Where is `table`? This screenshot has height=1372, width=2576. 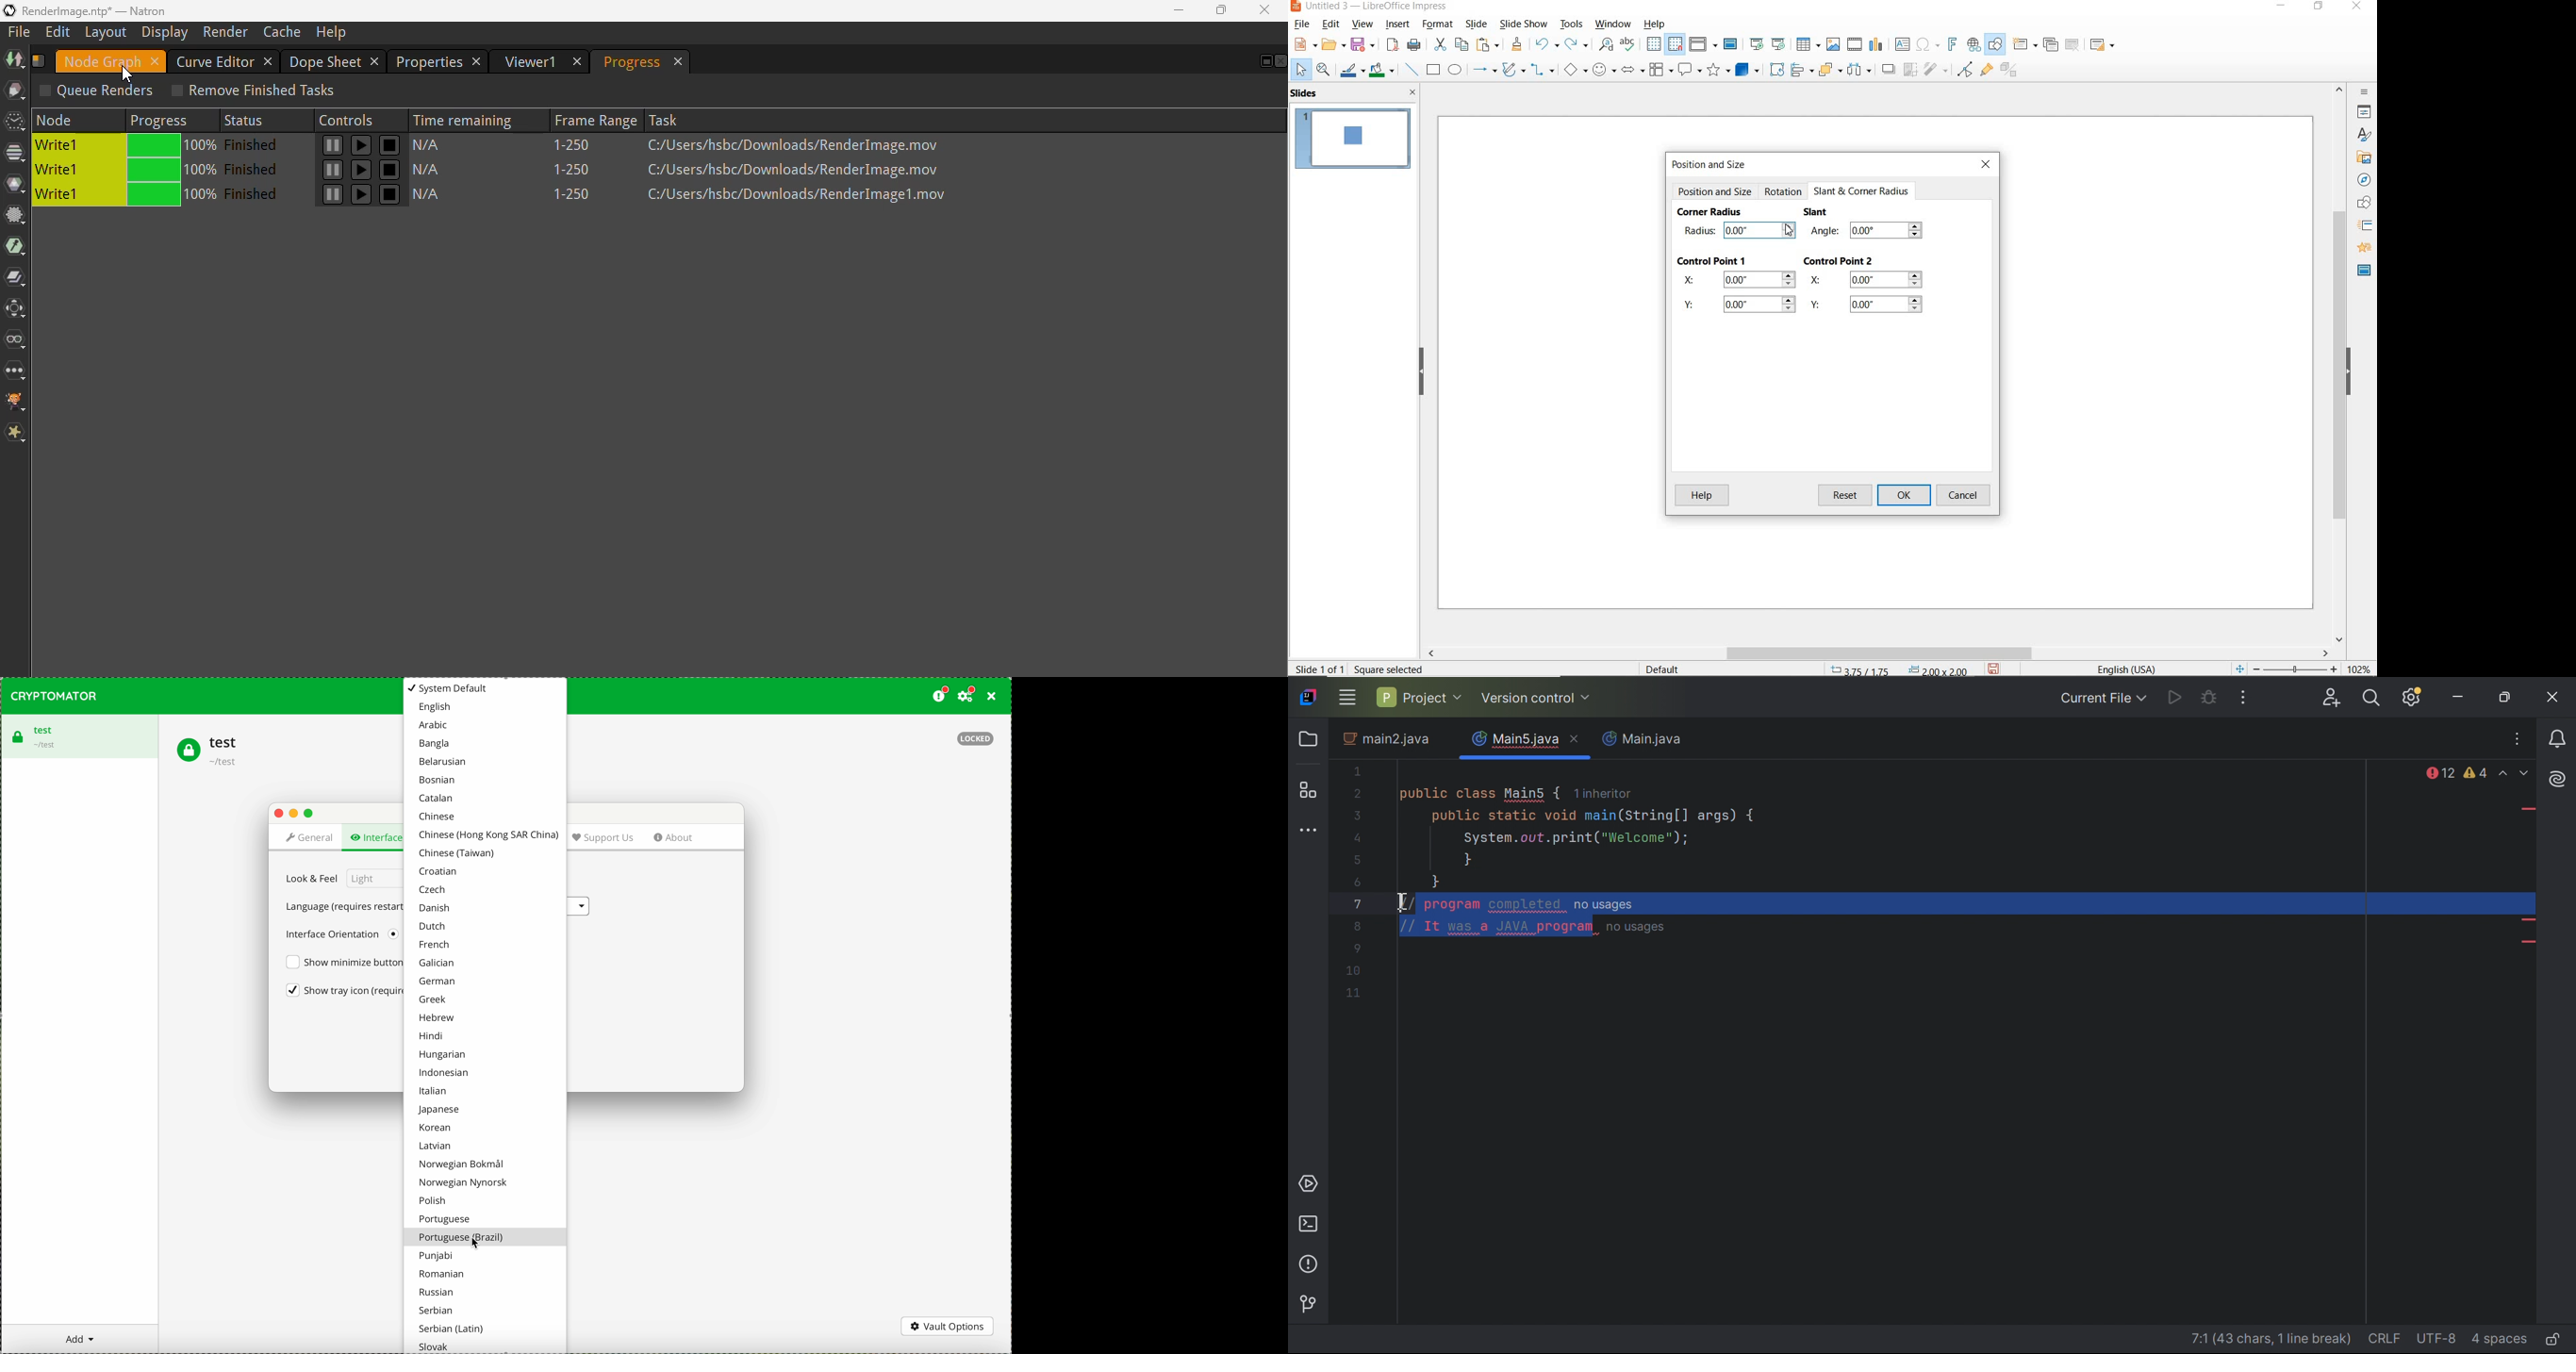 table is located at coordinates (1807, 45).